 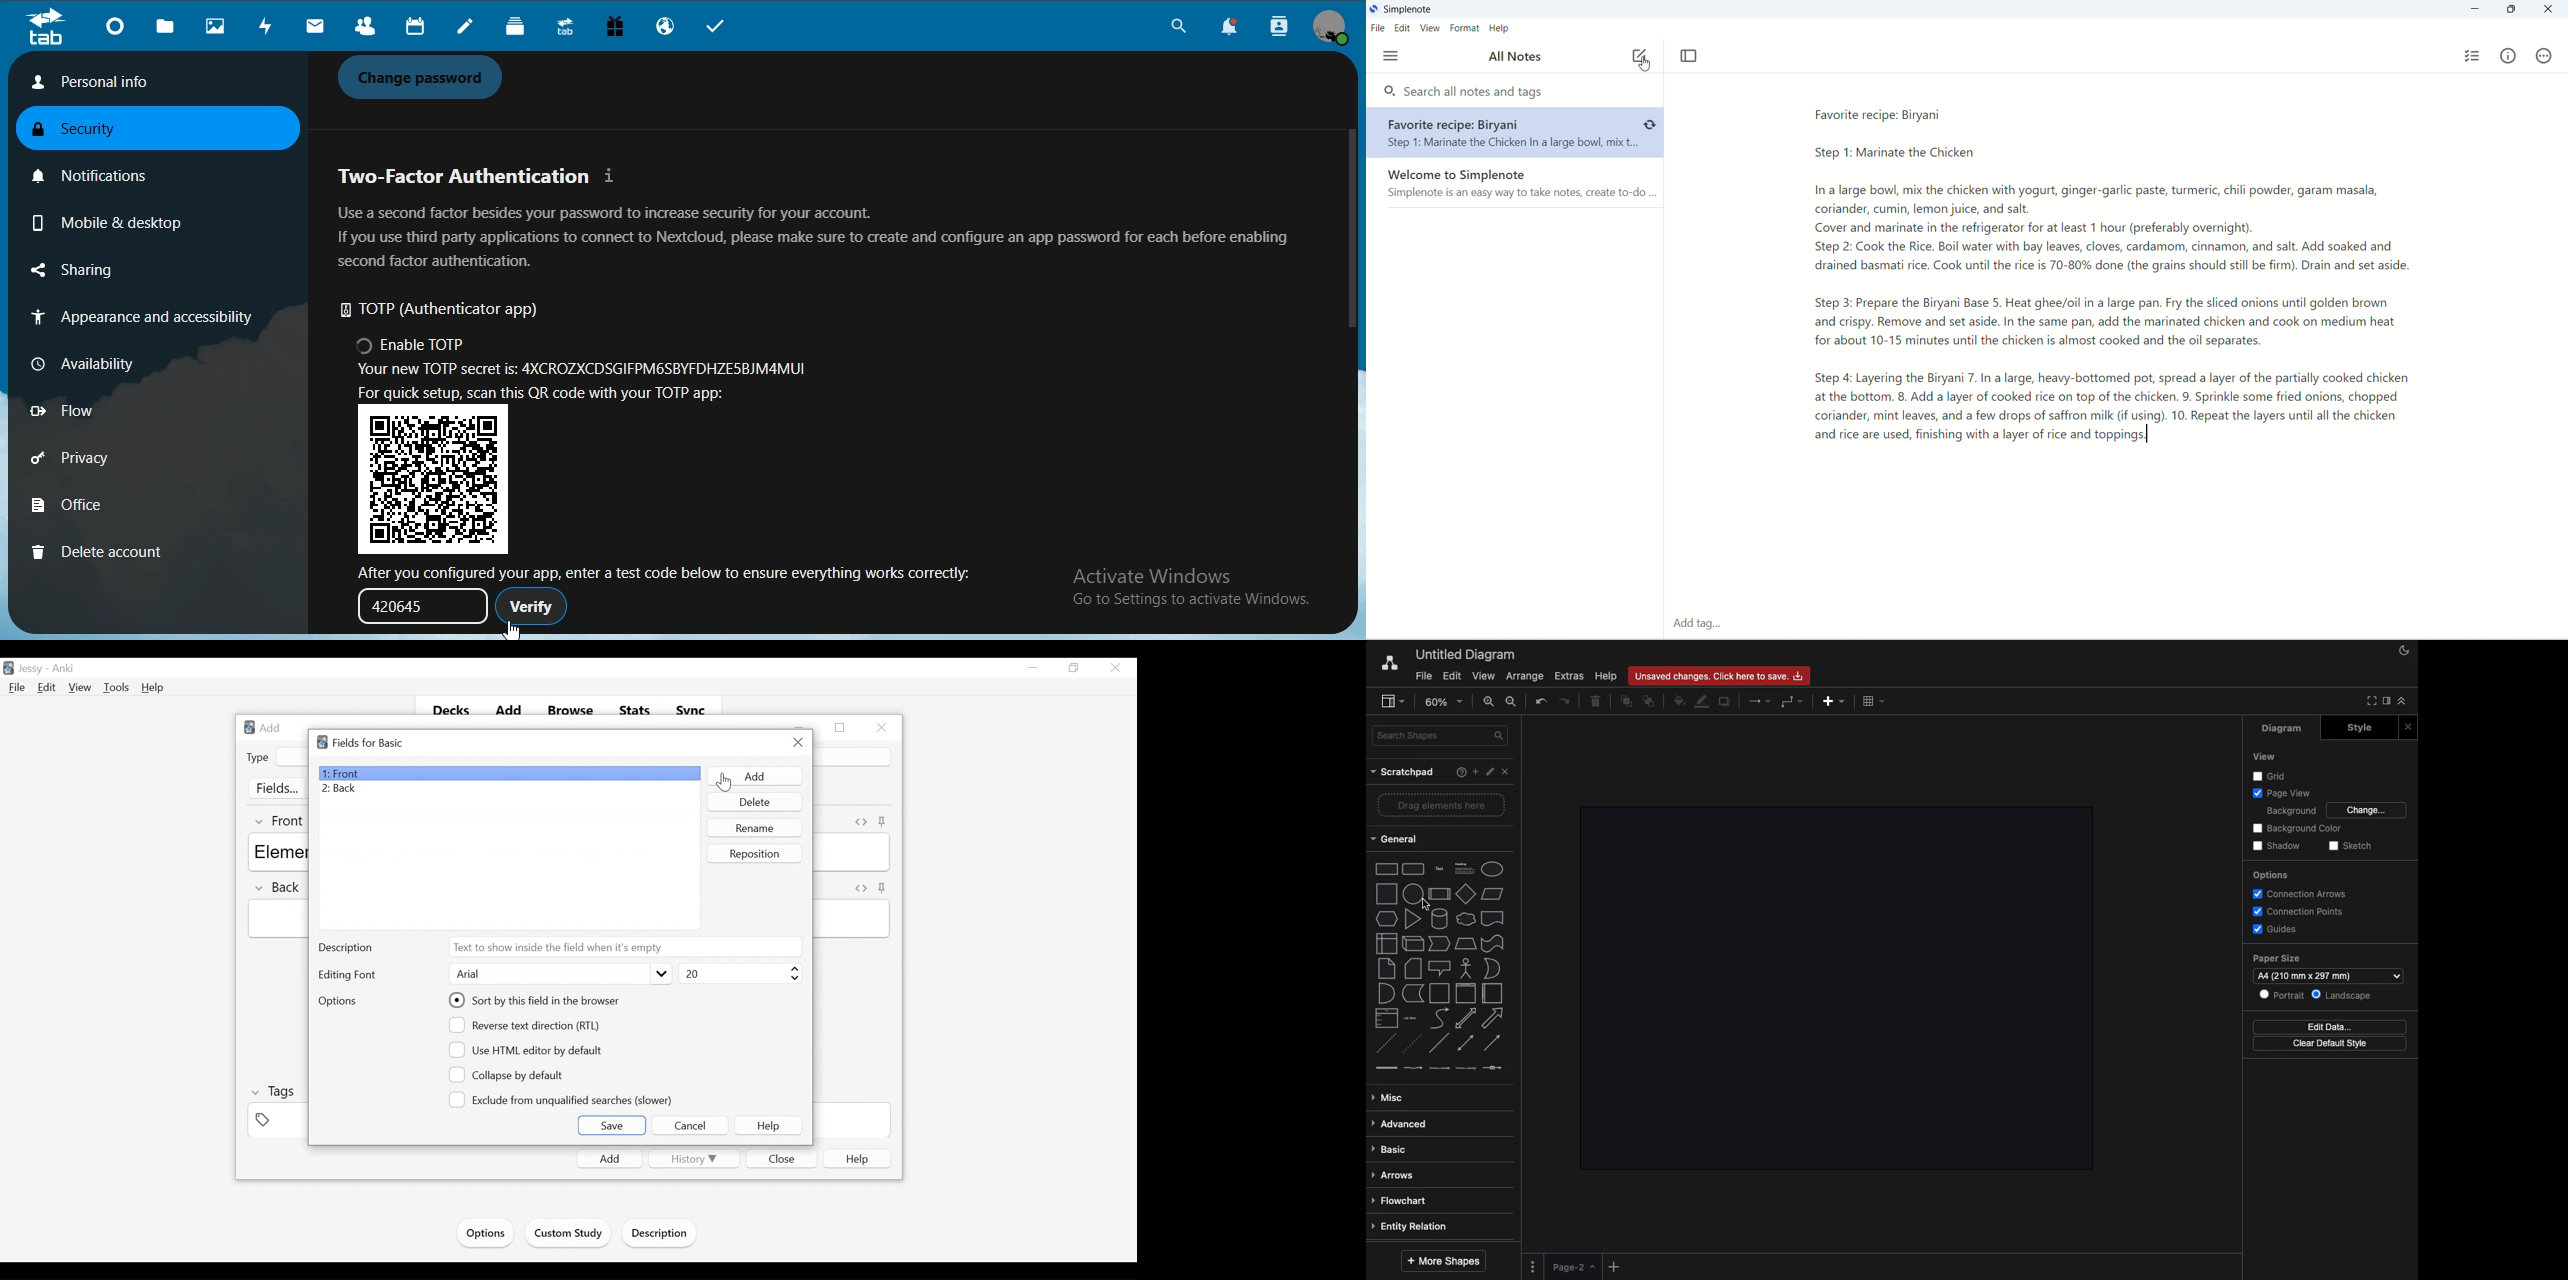 What do you see at coordinates (2284, 994) in the screenshot?
I see `Portrait` at bounding box center [2284, 994].